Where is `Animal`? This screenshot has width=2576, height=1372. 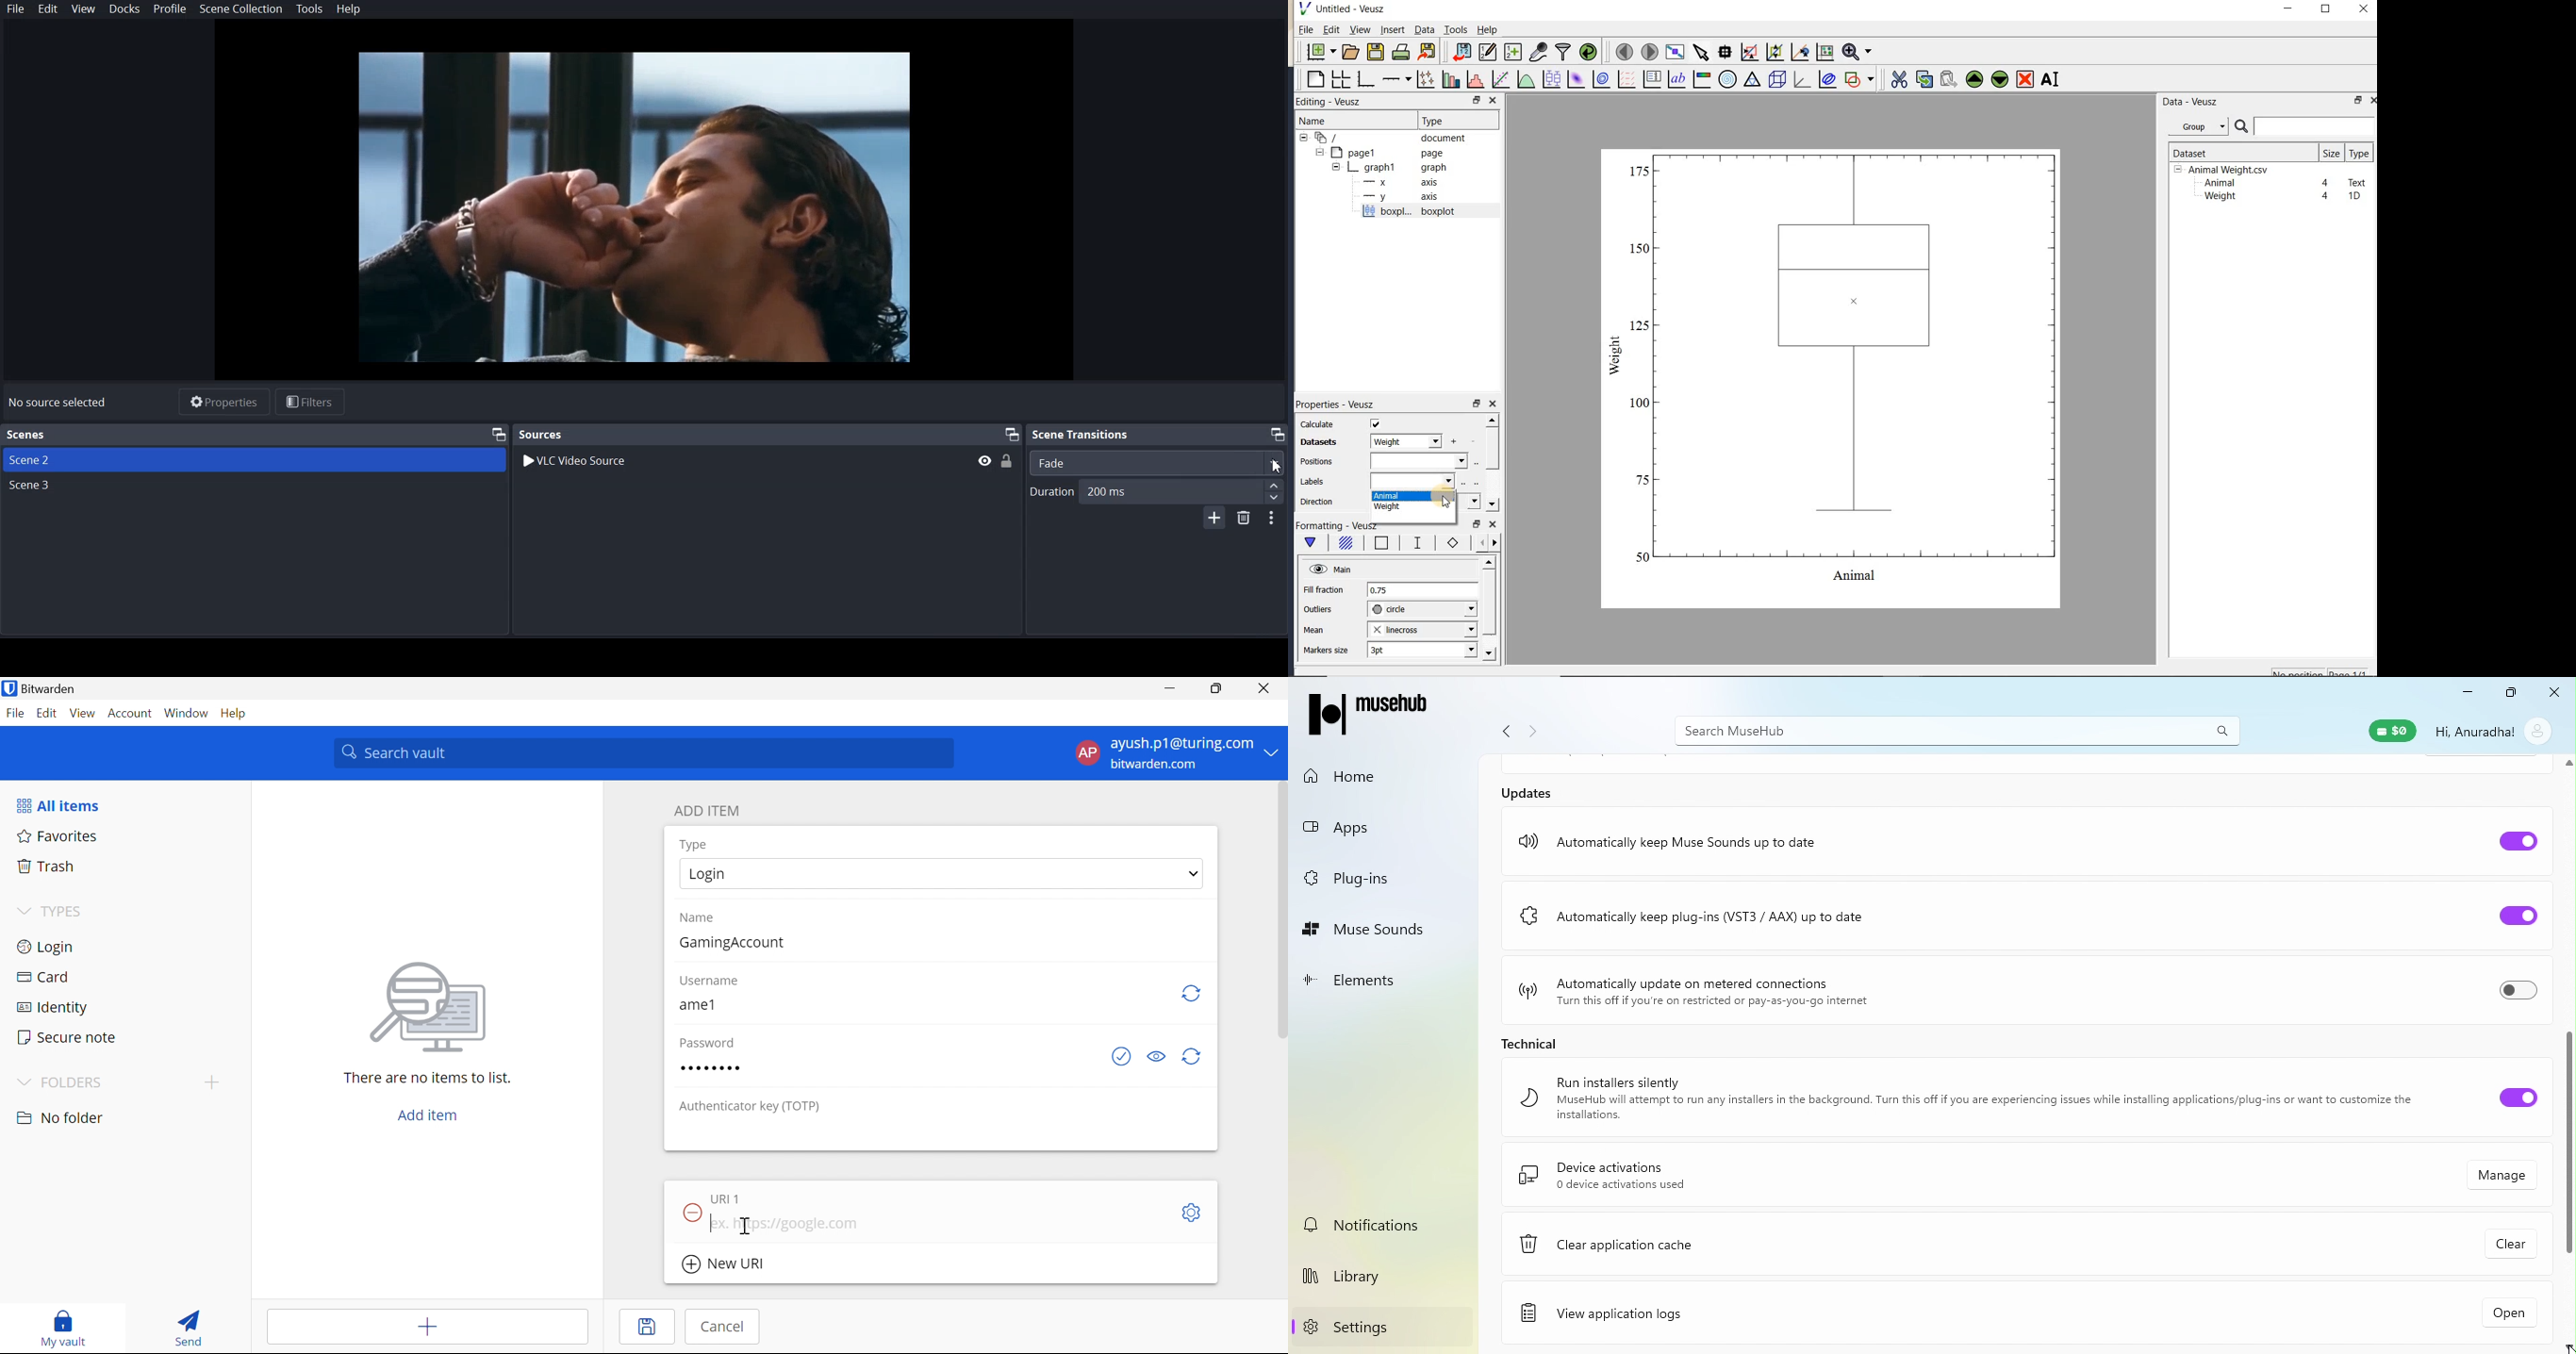
Animal is located at coordinates (2219, 184).